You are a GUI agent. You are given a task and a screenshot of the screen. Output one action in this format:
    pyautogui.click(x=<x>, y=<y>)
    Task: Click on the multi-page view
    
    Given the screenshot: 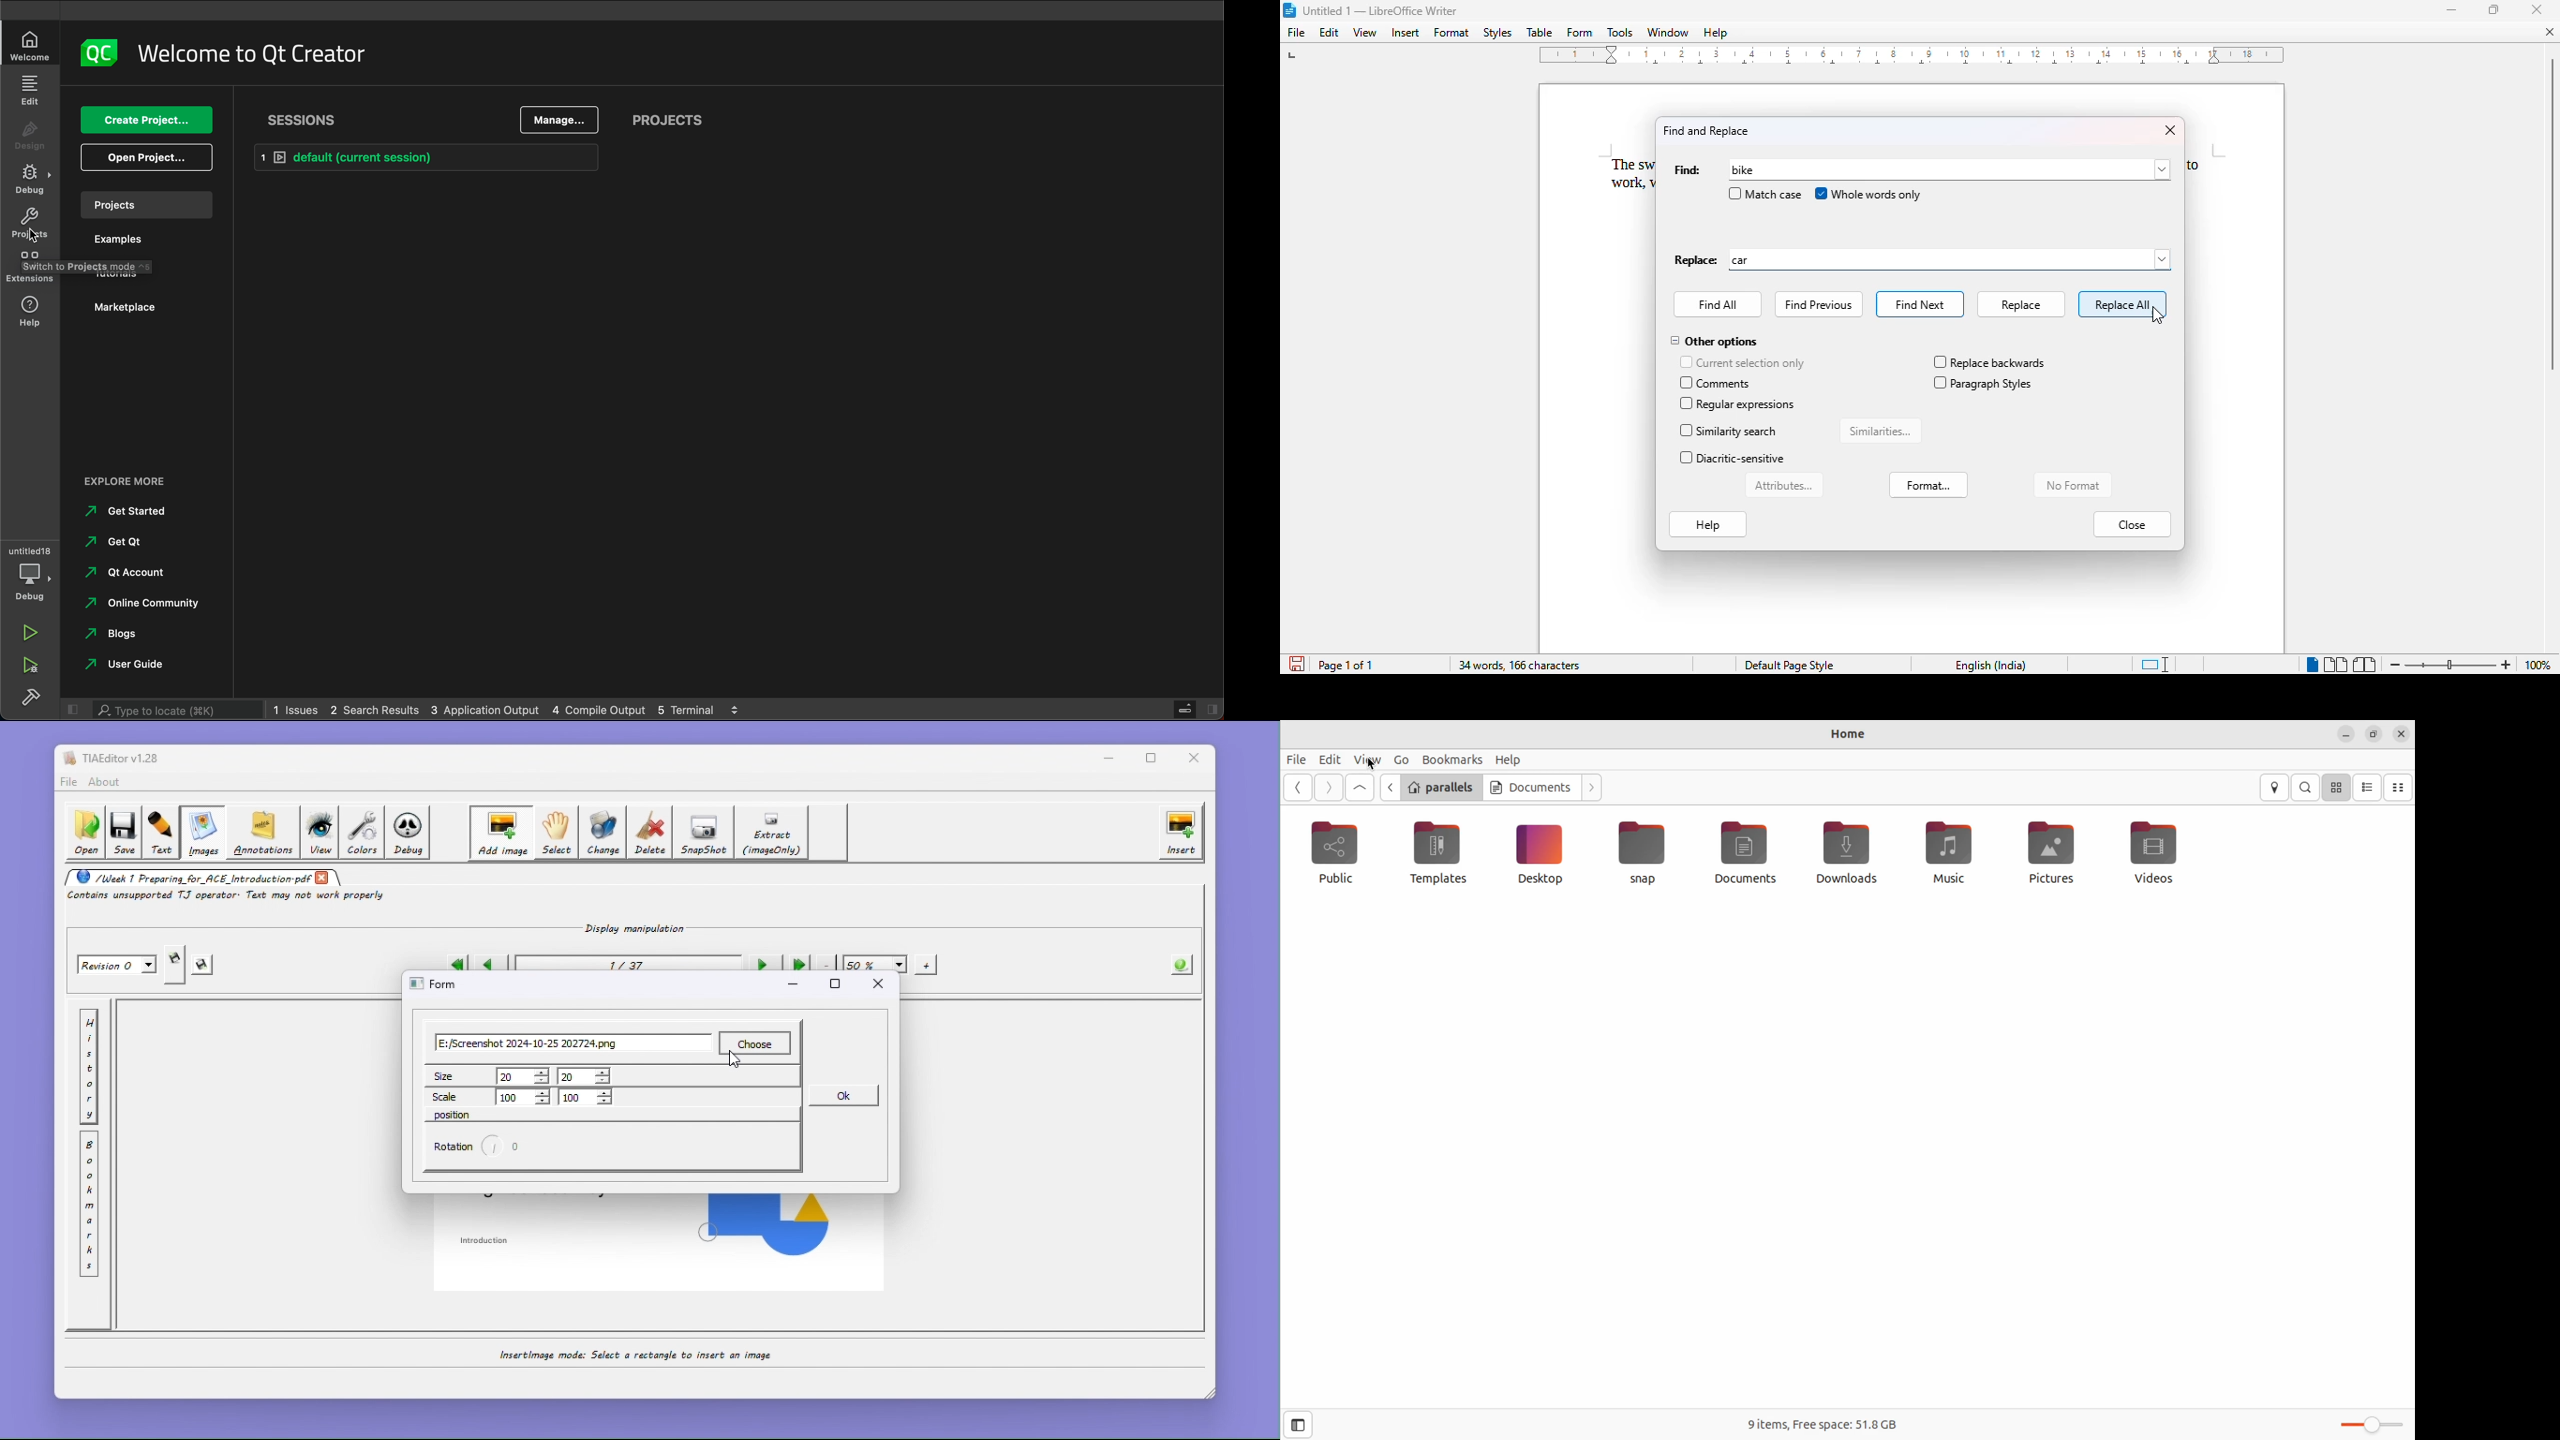 What is the action you would take?
    pyautogui.click(x=2336, y=665)
    